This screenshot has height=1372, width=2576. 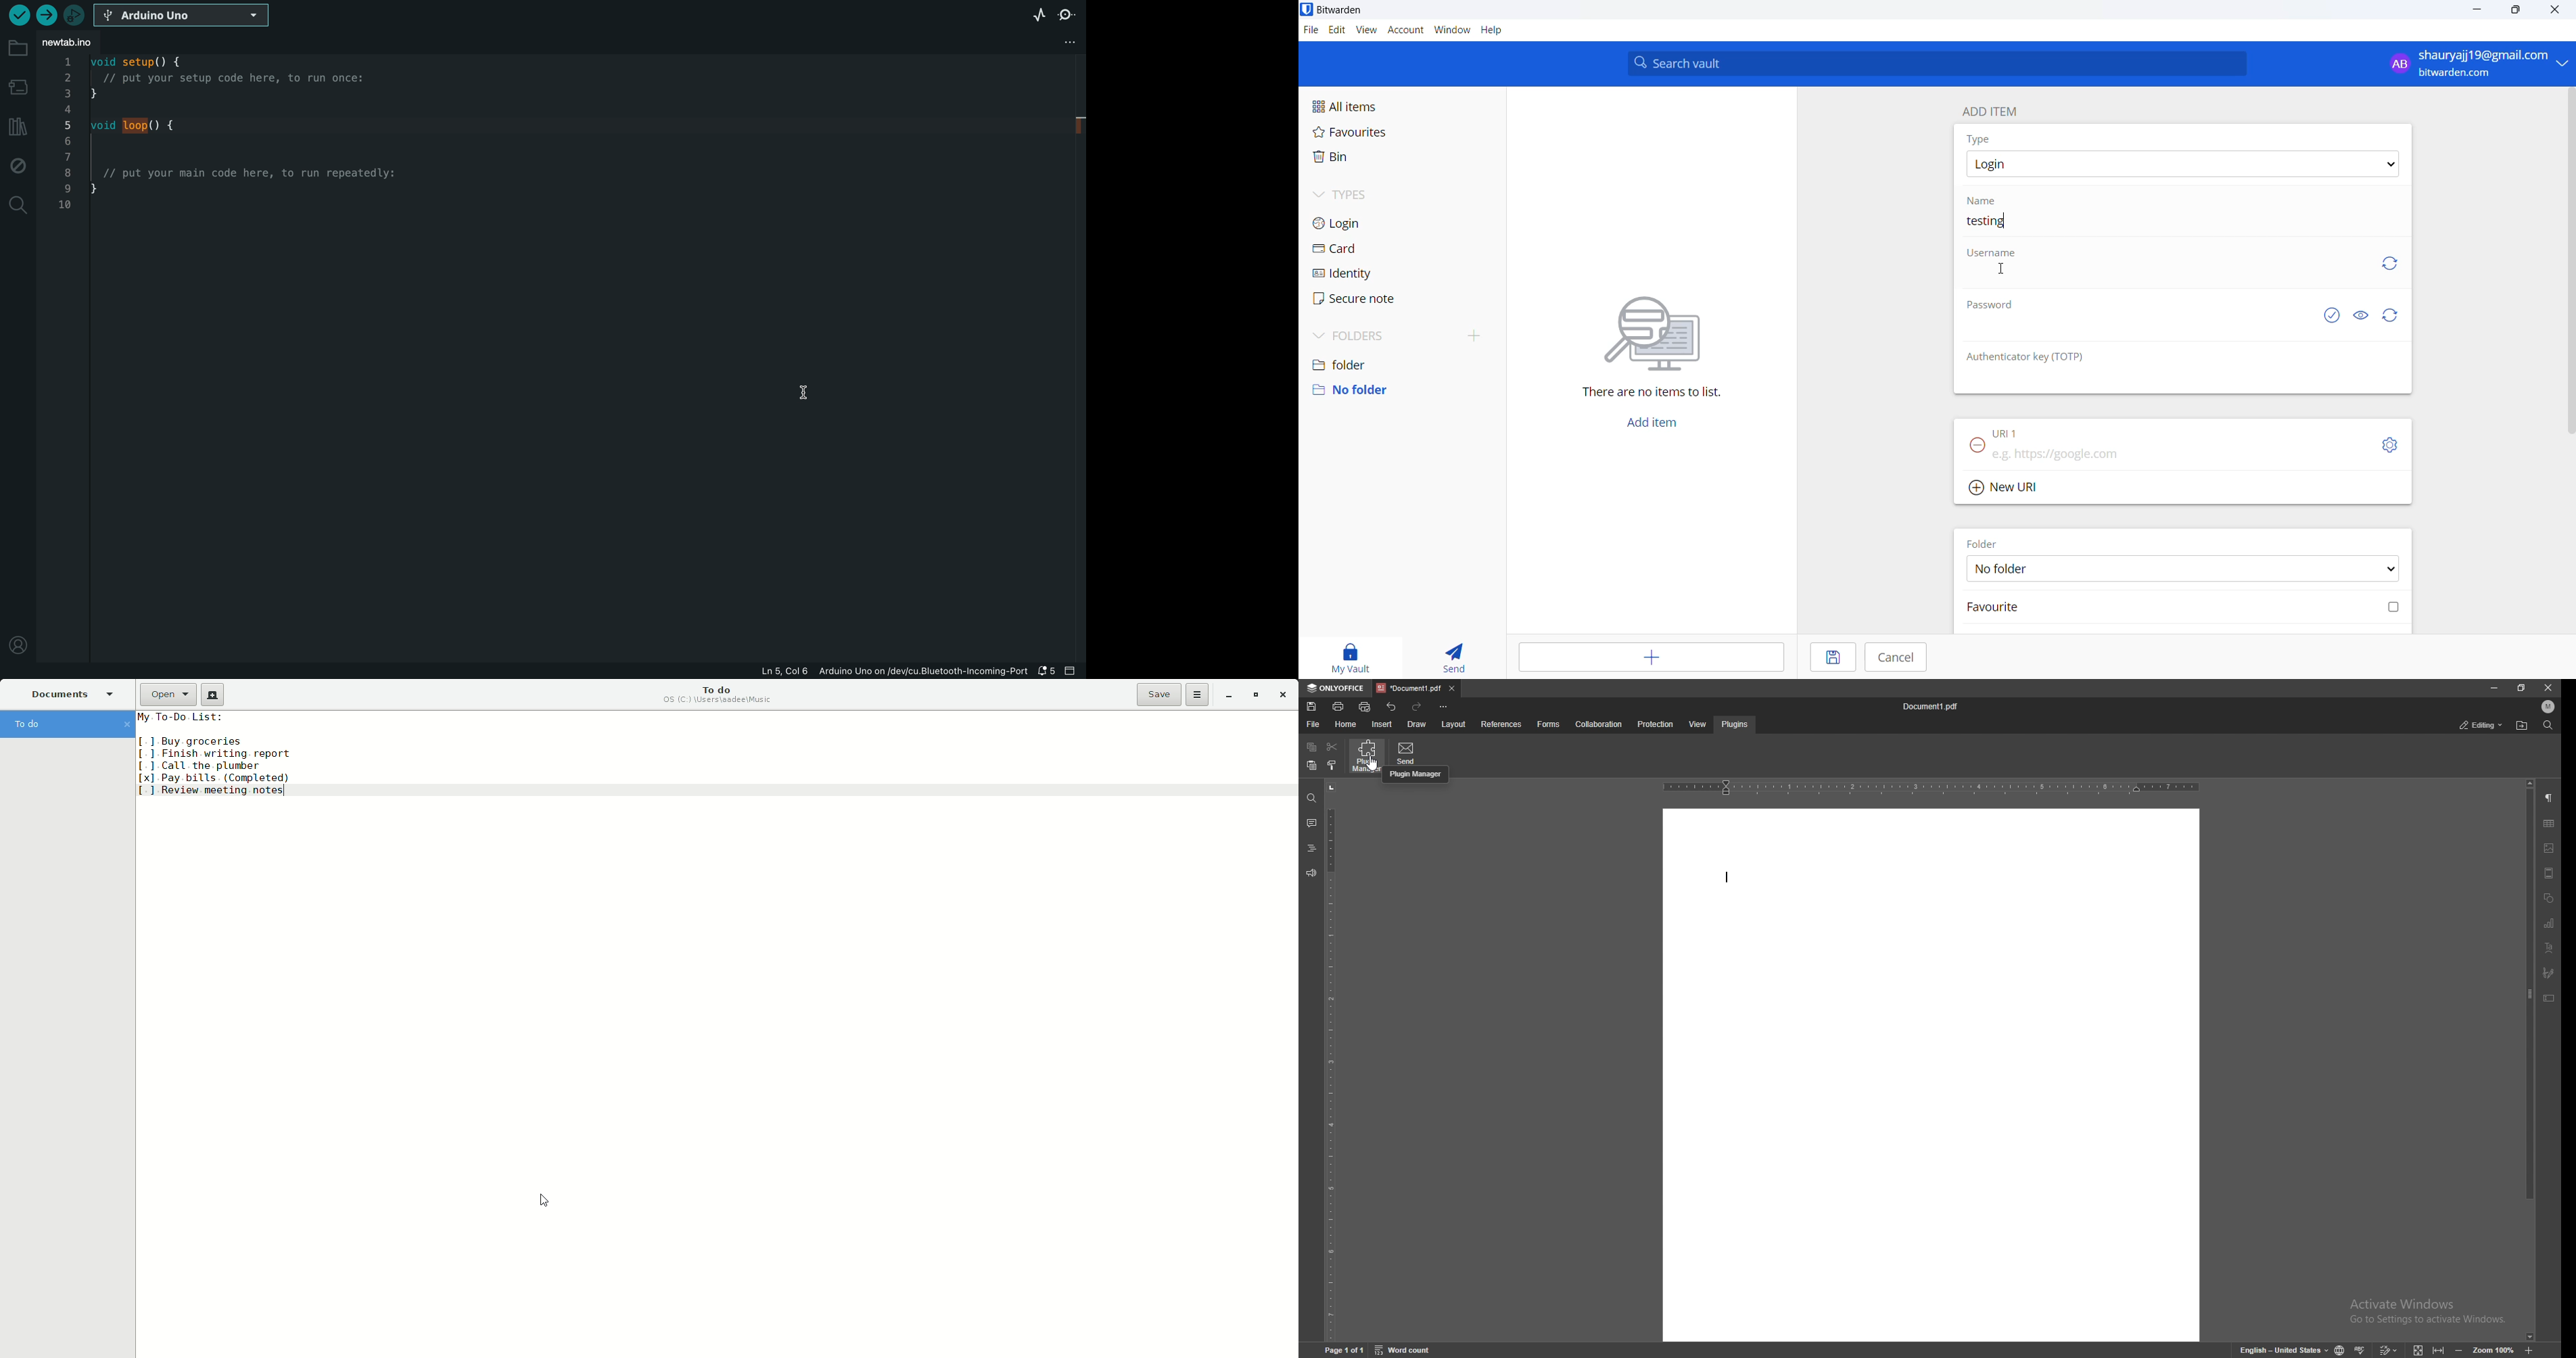 I want to click on remove URL, so click(x=1978, y=446).